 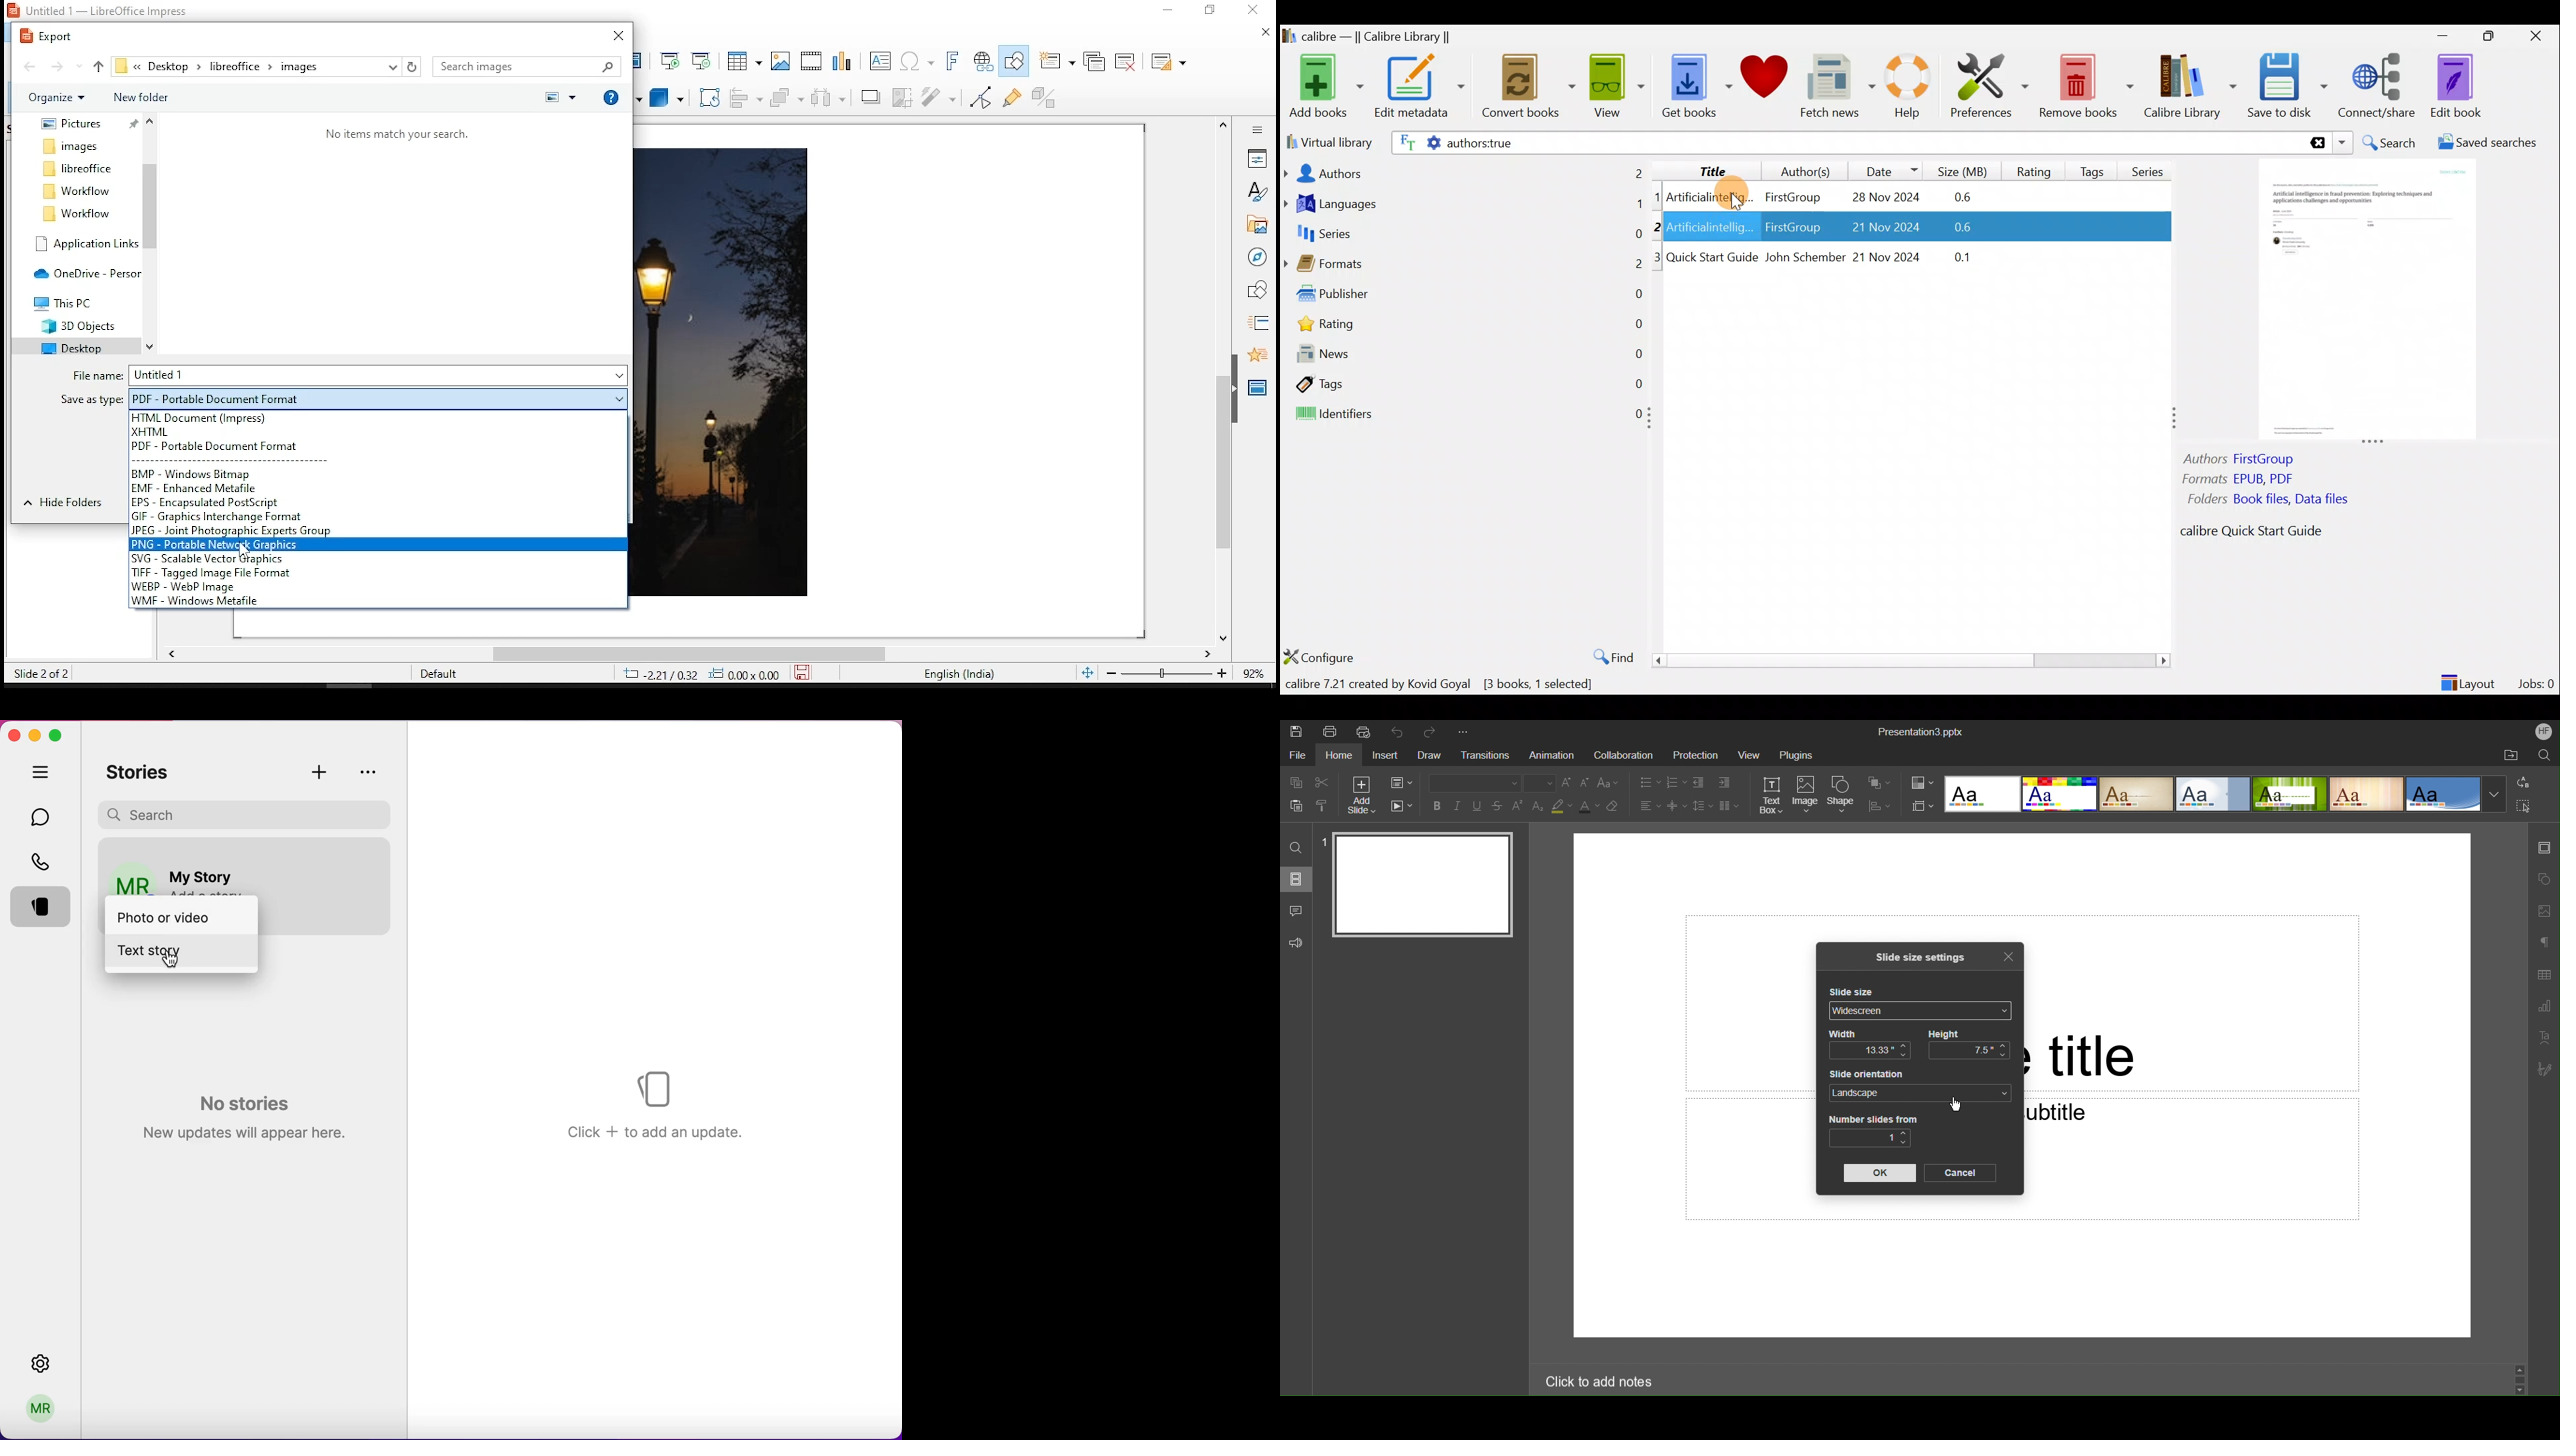 I want to click on Find, so click(x=1295, y=847).